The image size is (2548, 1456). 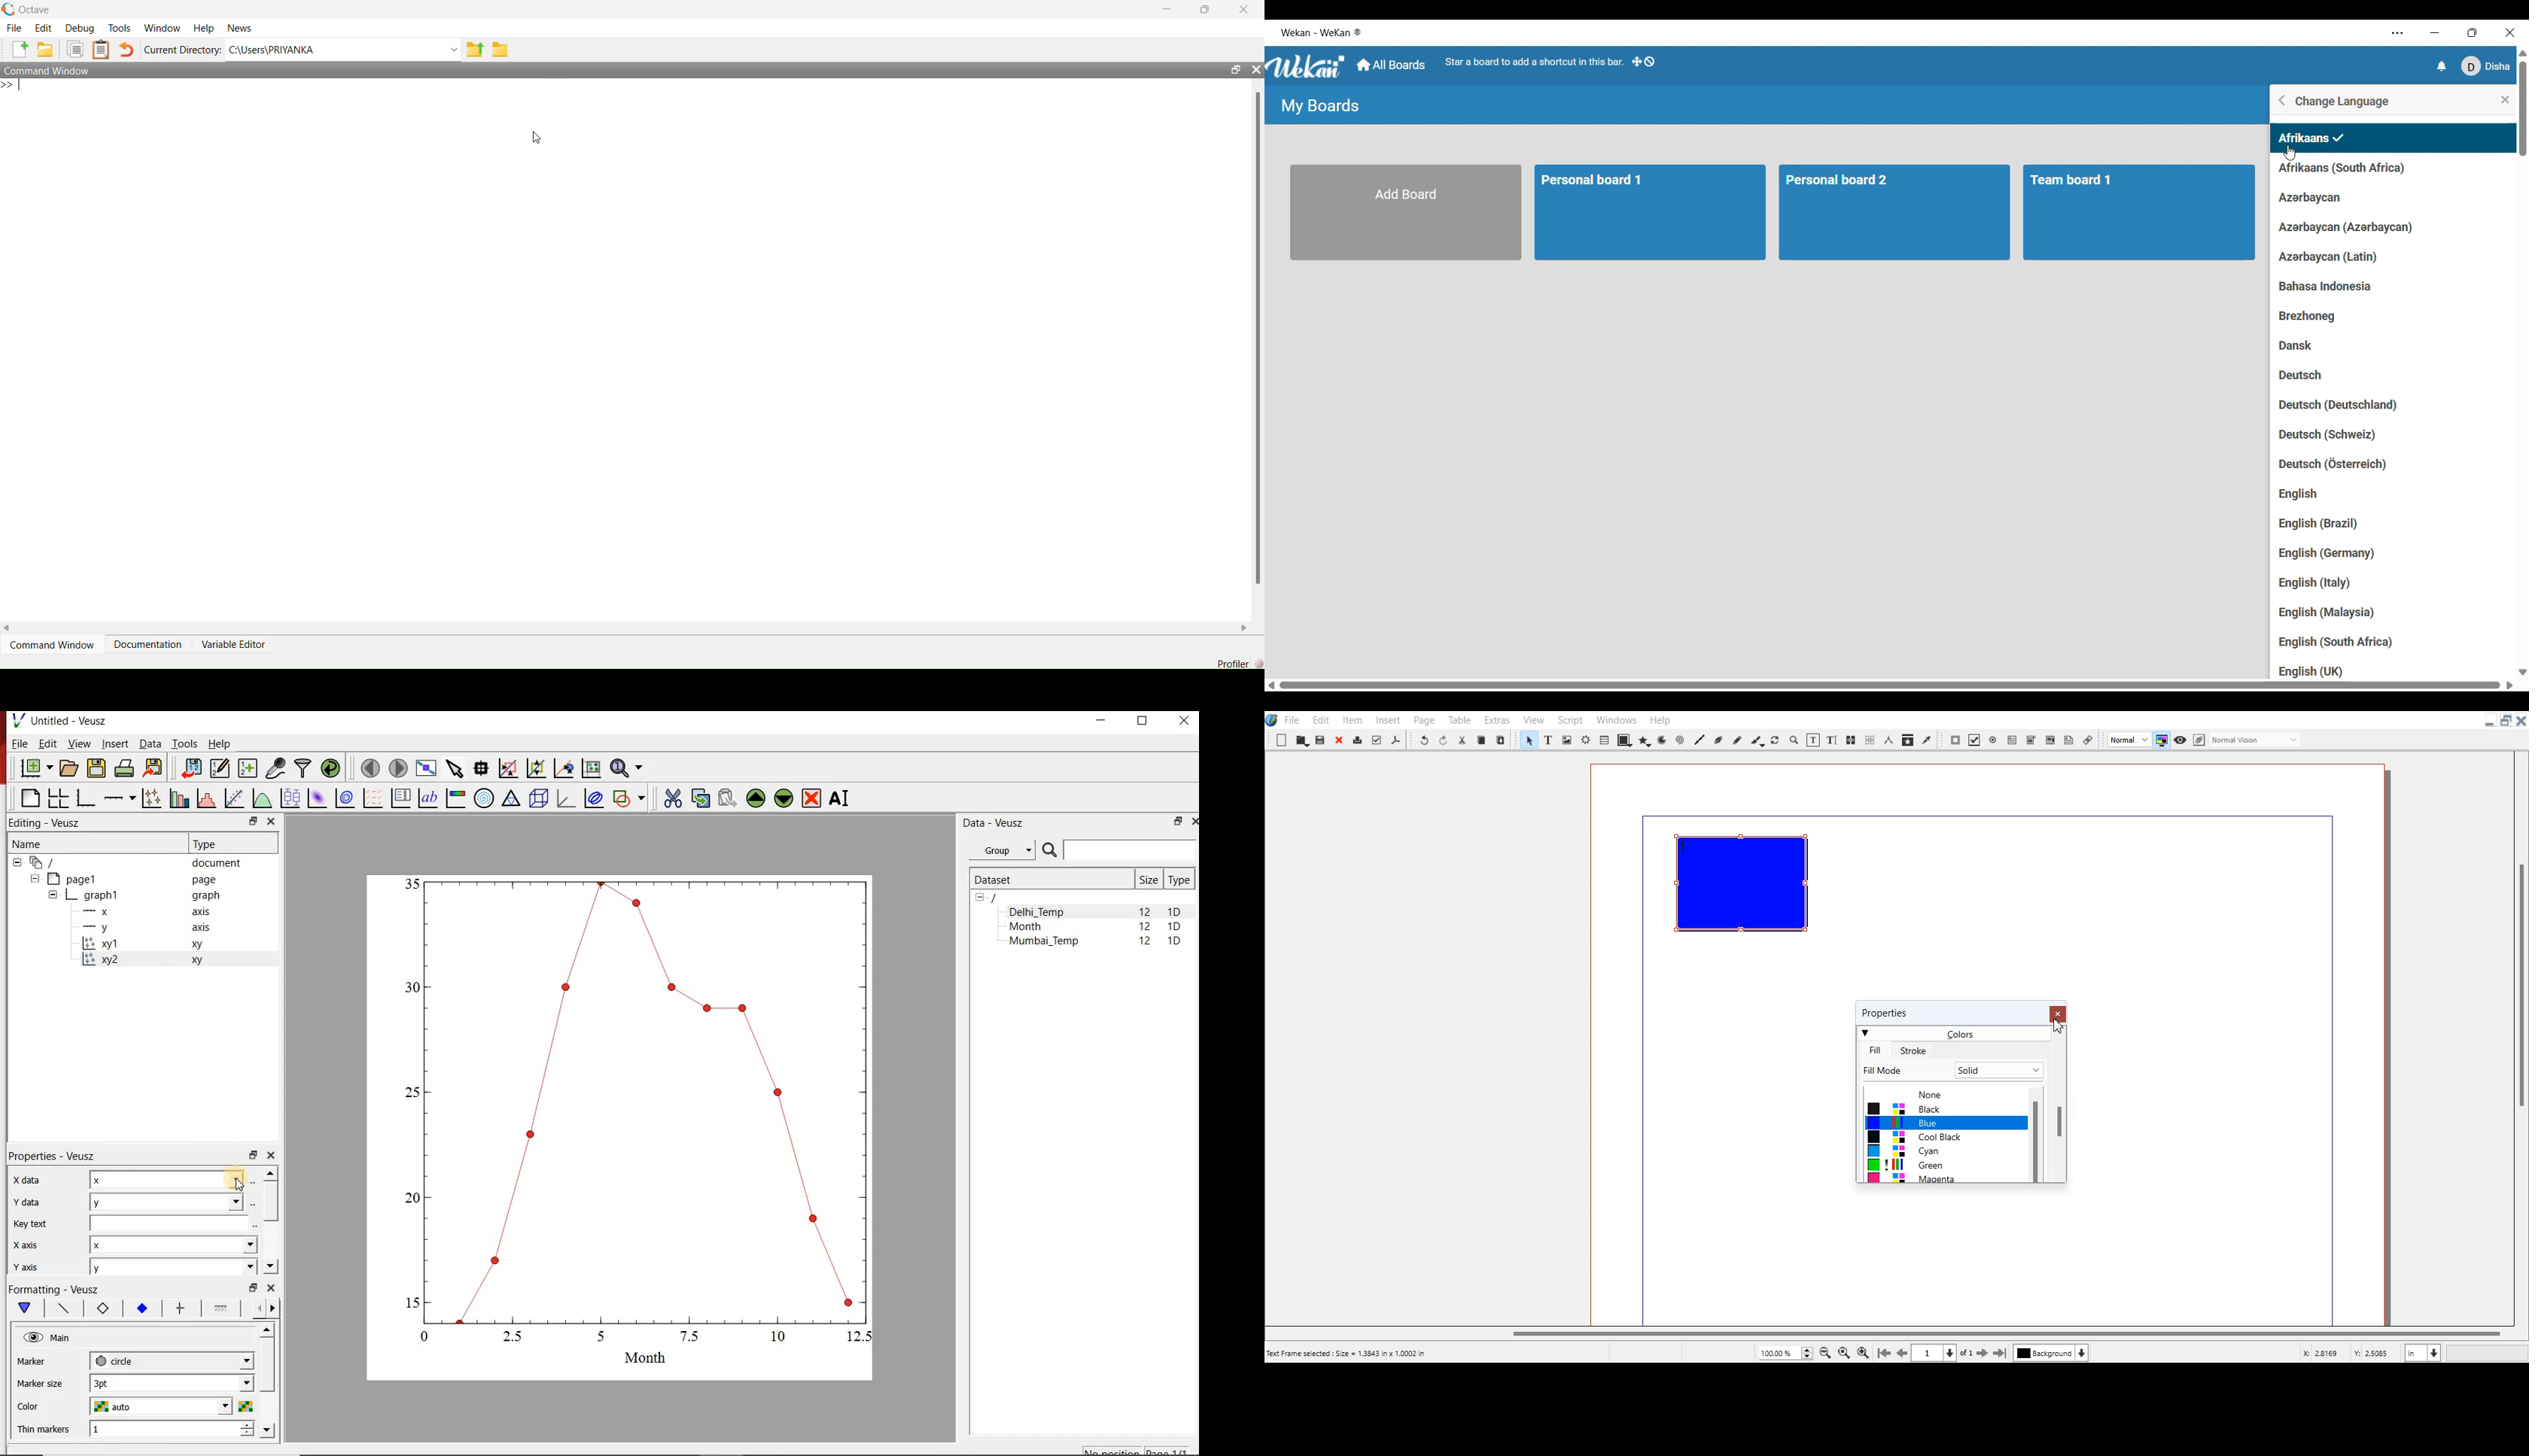 What do you see at coordinates (1868, 740) in the screenshot?
I see `Unlink Text Frame` at bounding box center [1868, 740].